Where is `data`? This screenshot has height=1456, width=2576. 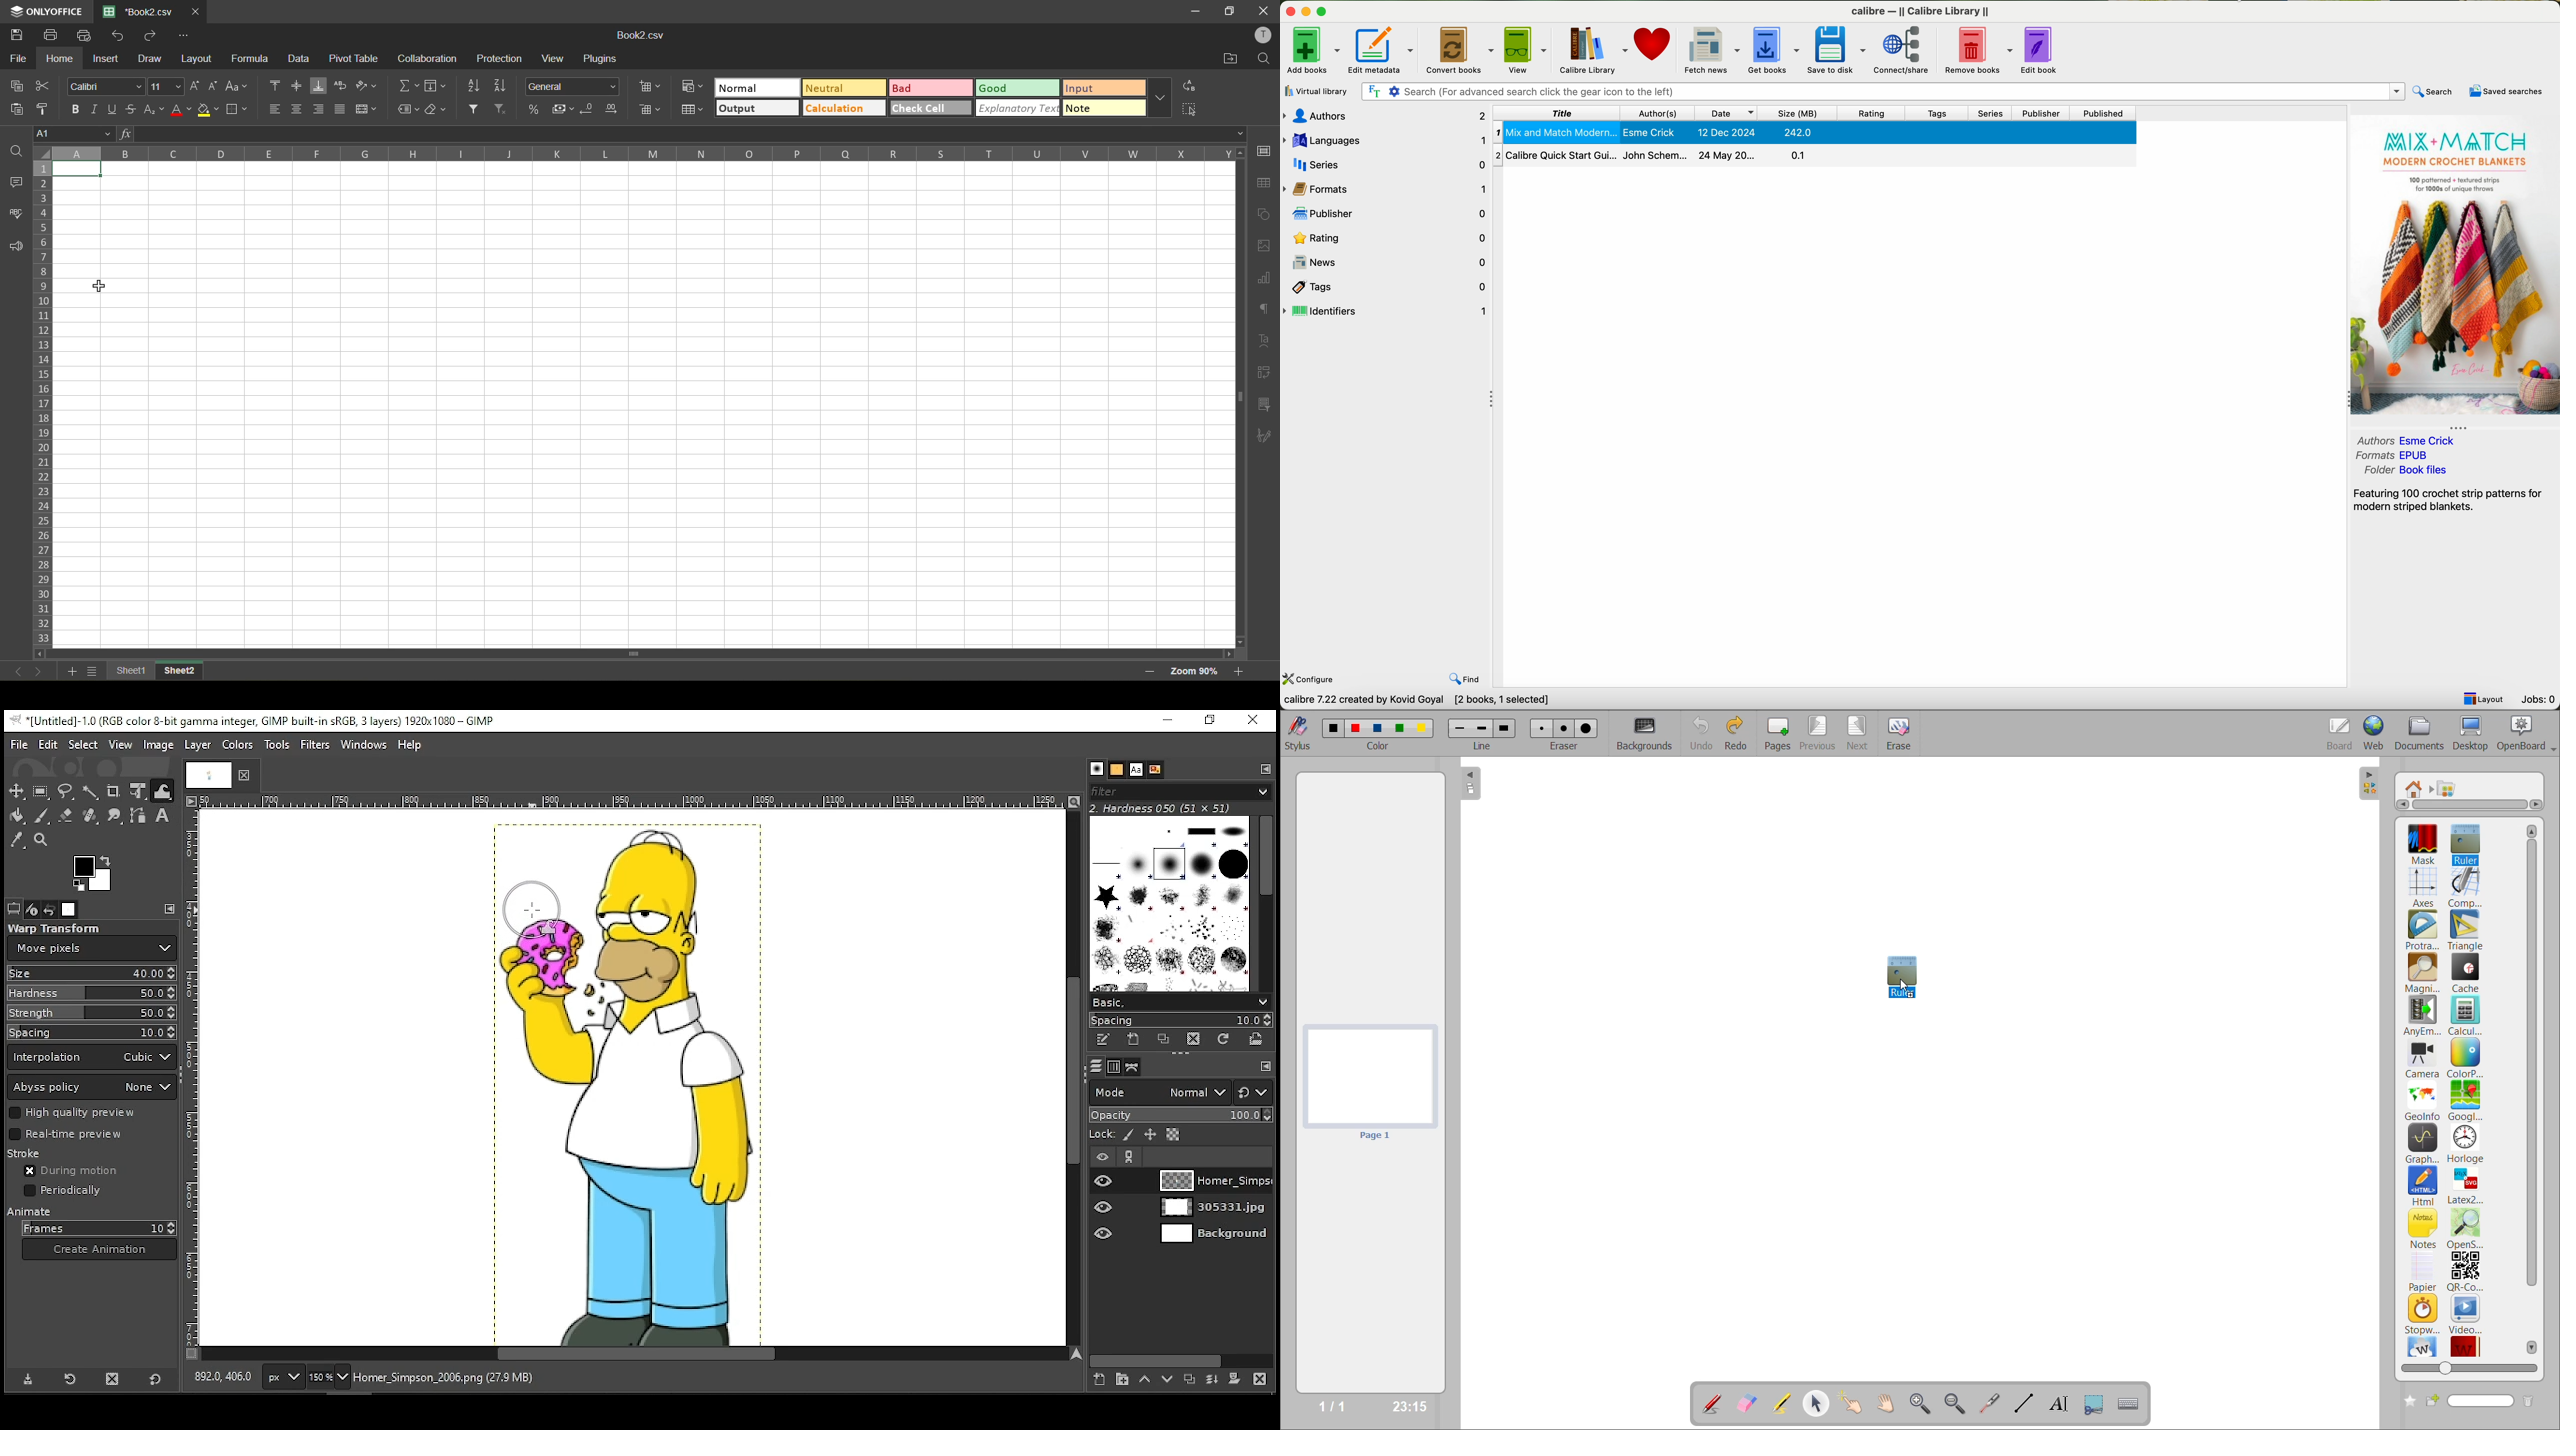 data is located at coordinates (1419, 701).